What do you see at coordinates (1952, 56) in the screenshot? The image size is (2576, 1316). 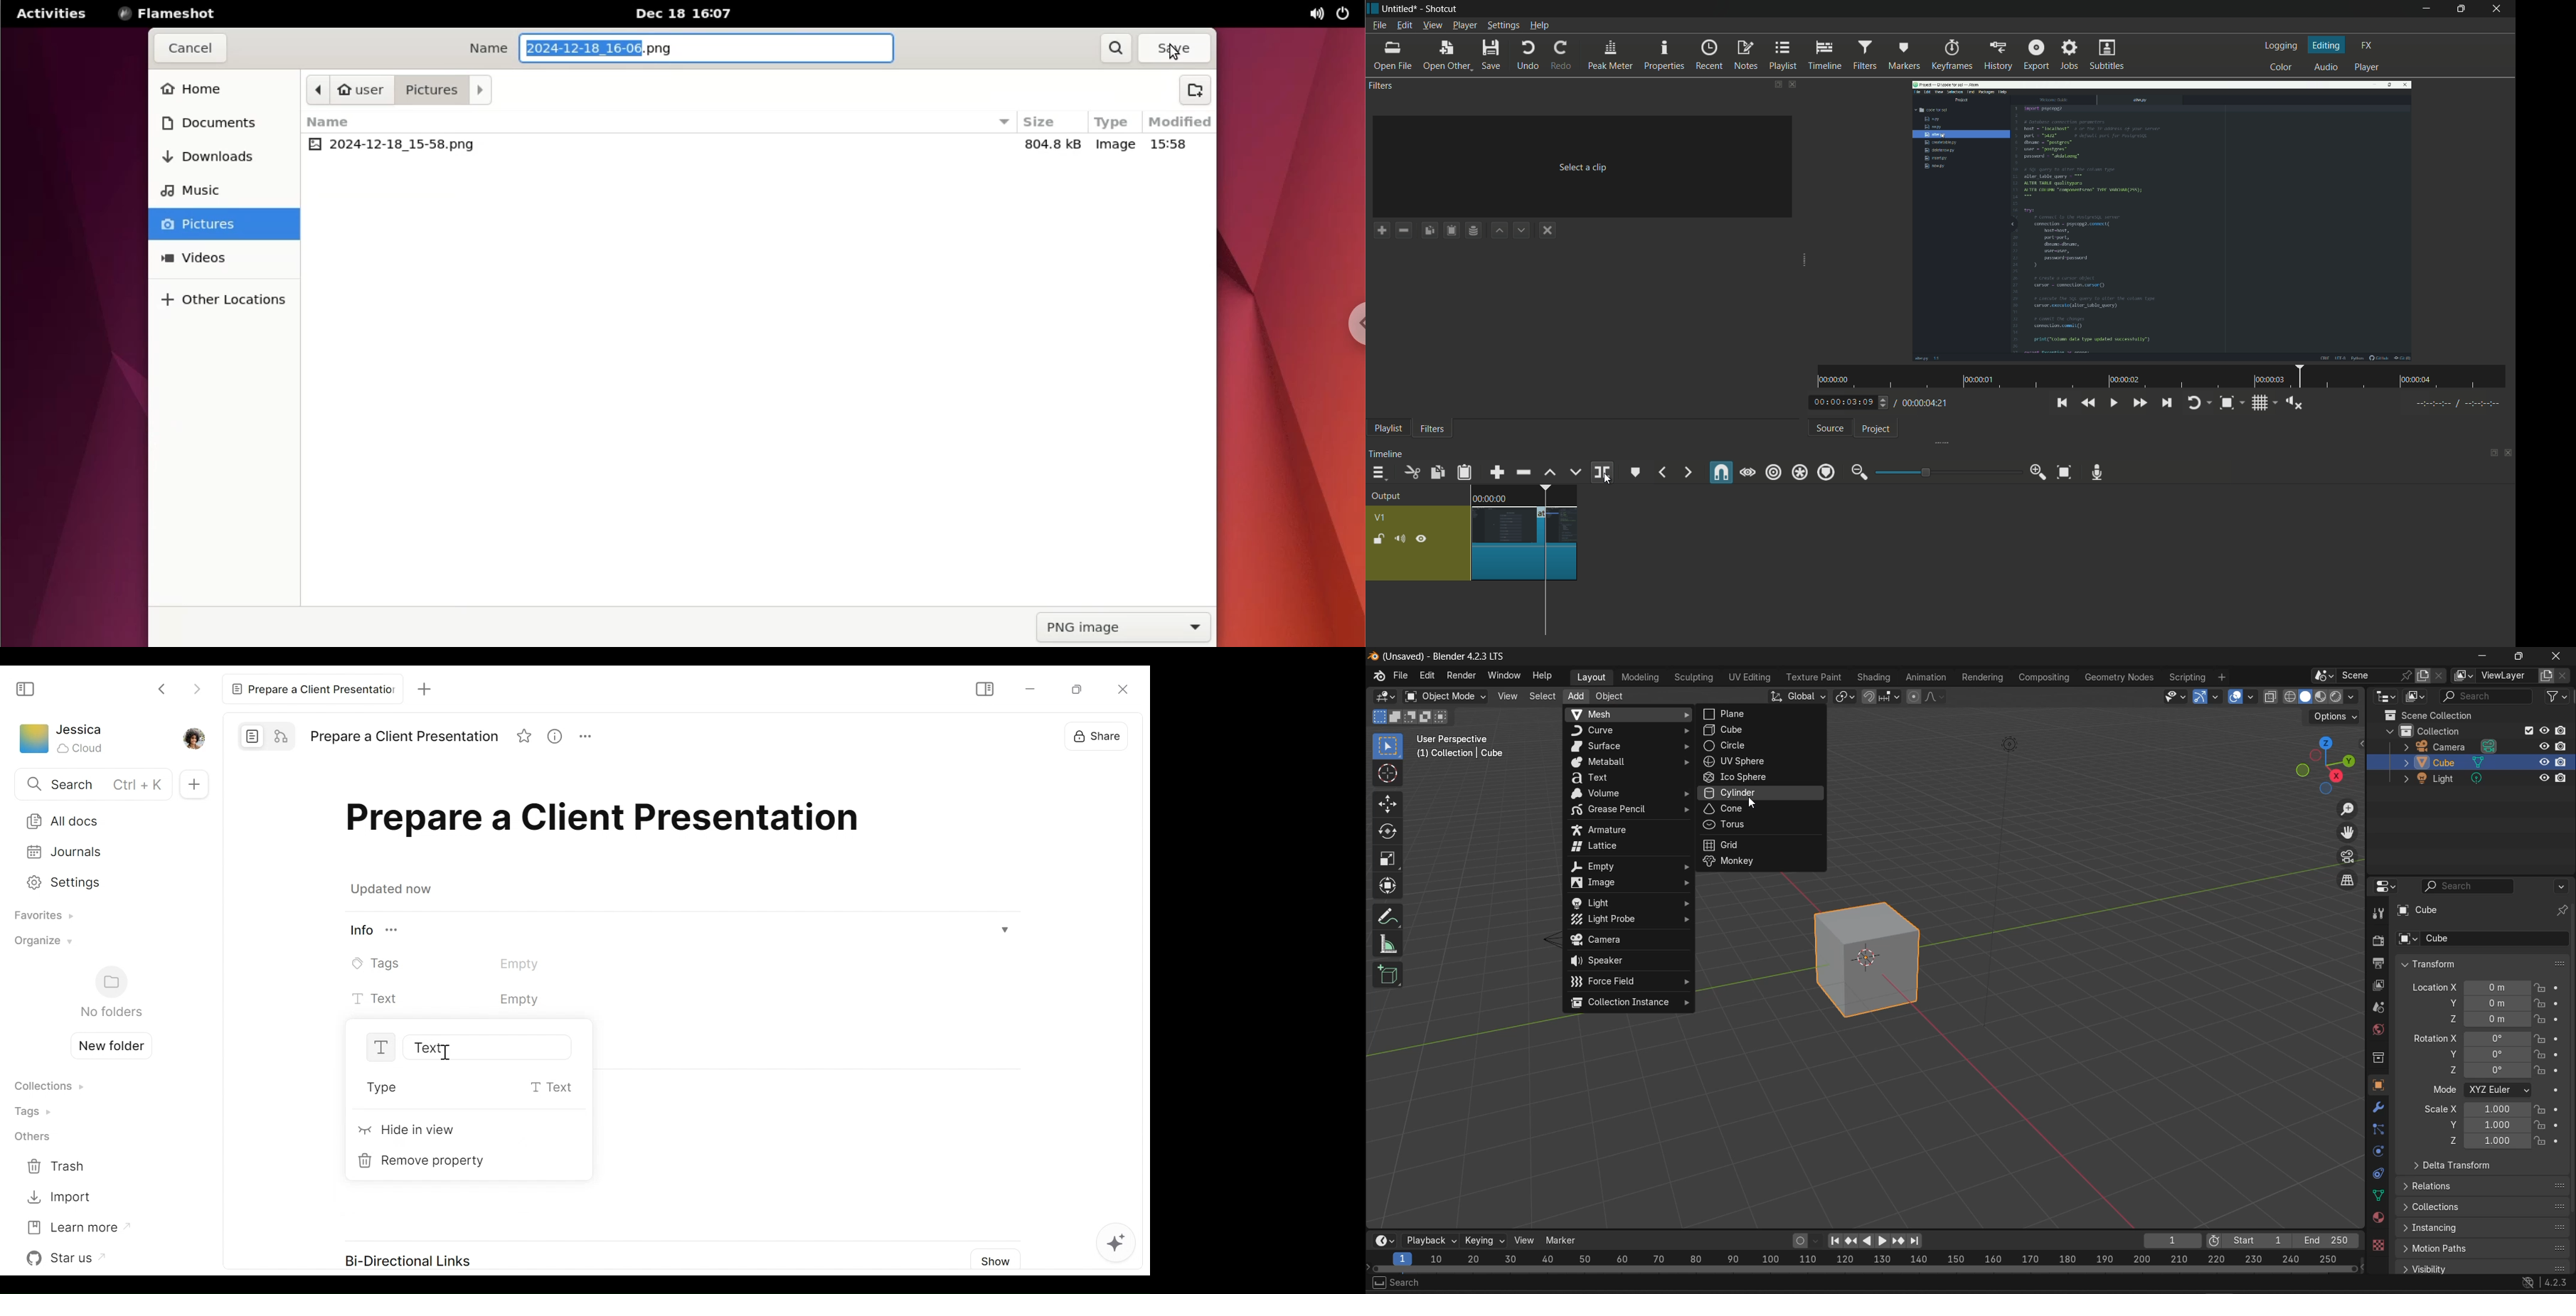 I see `keyframes` at bounding box center [1952, 56].